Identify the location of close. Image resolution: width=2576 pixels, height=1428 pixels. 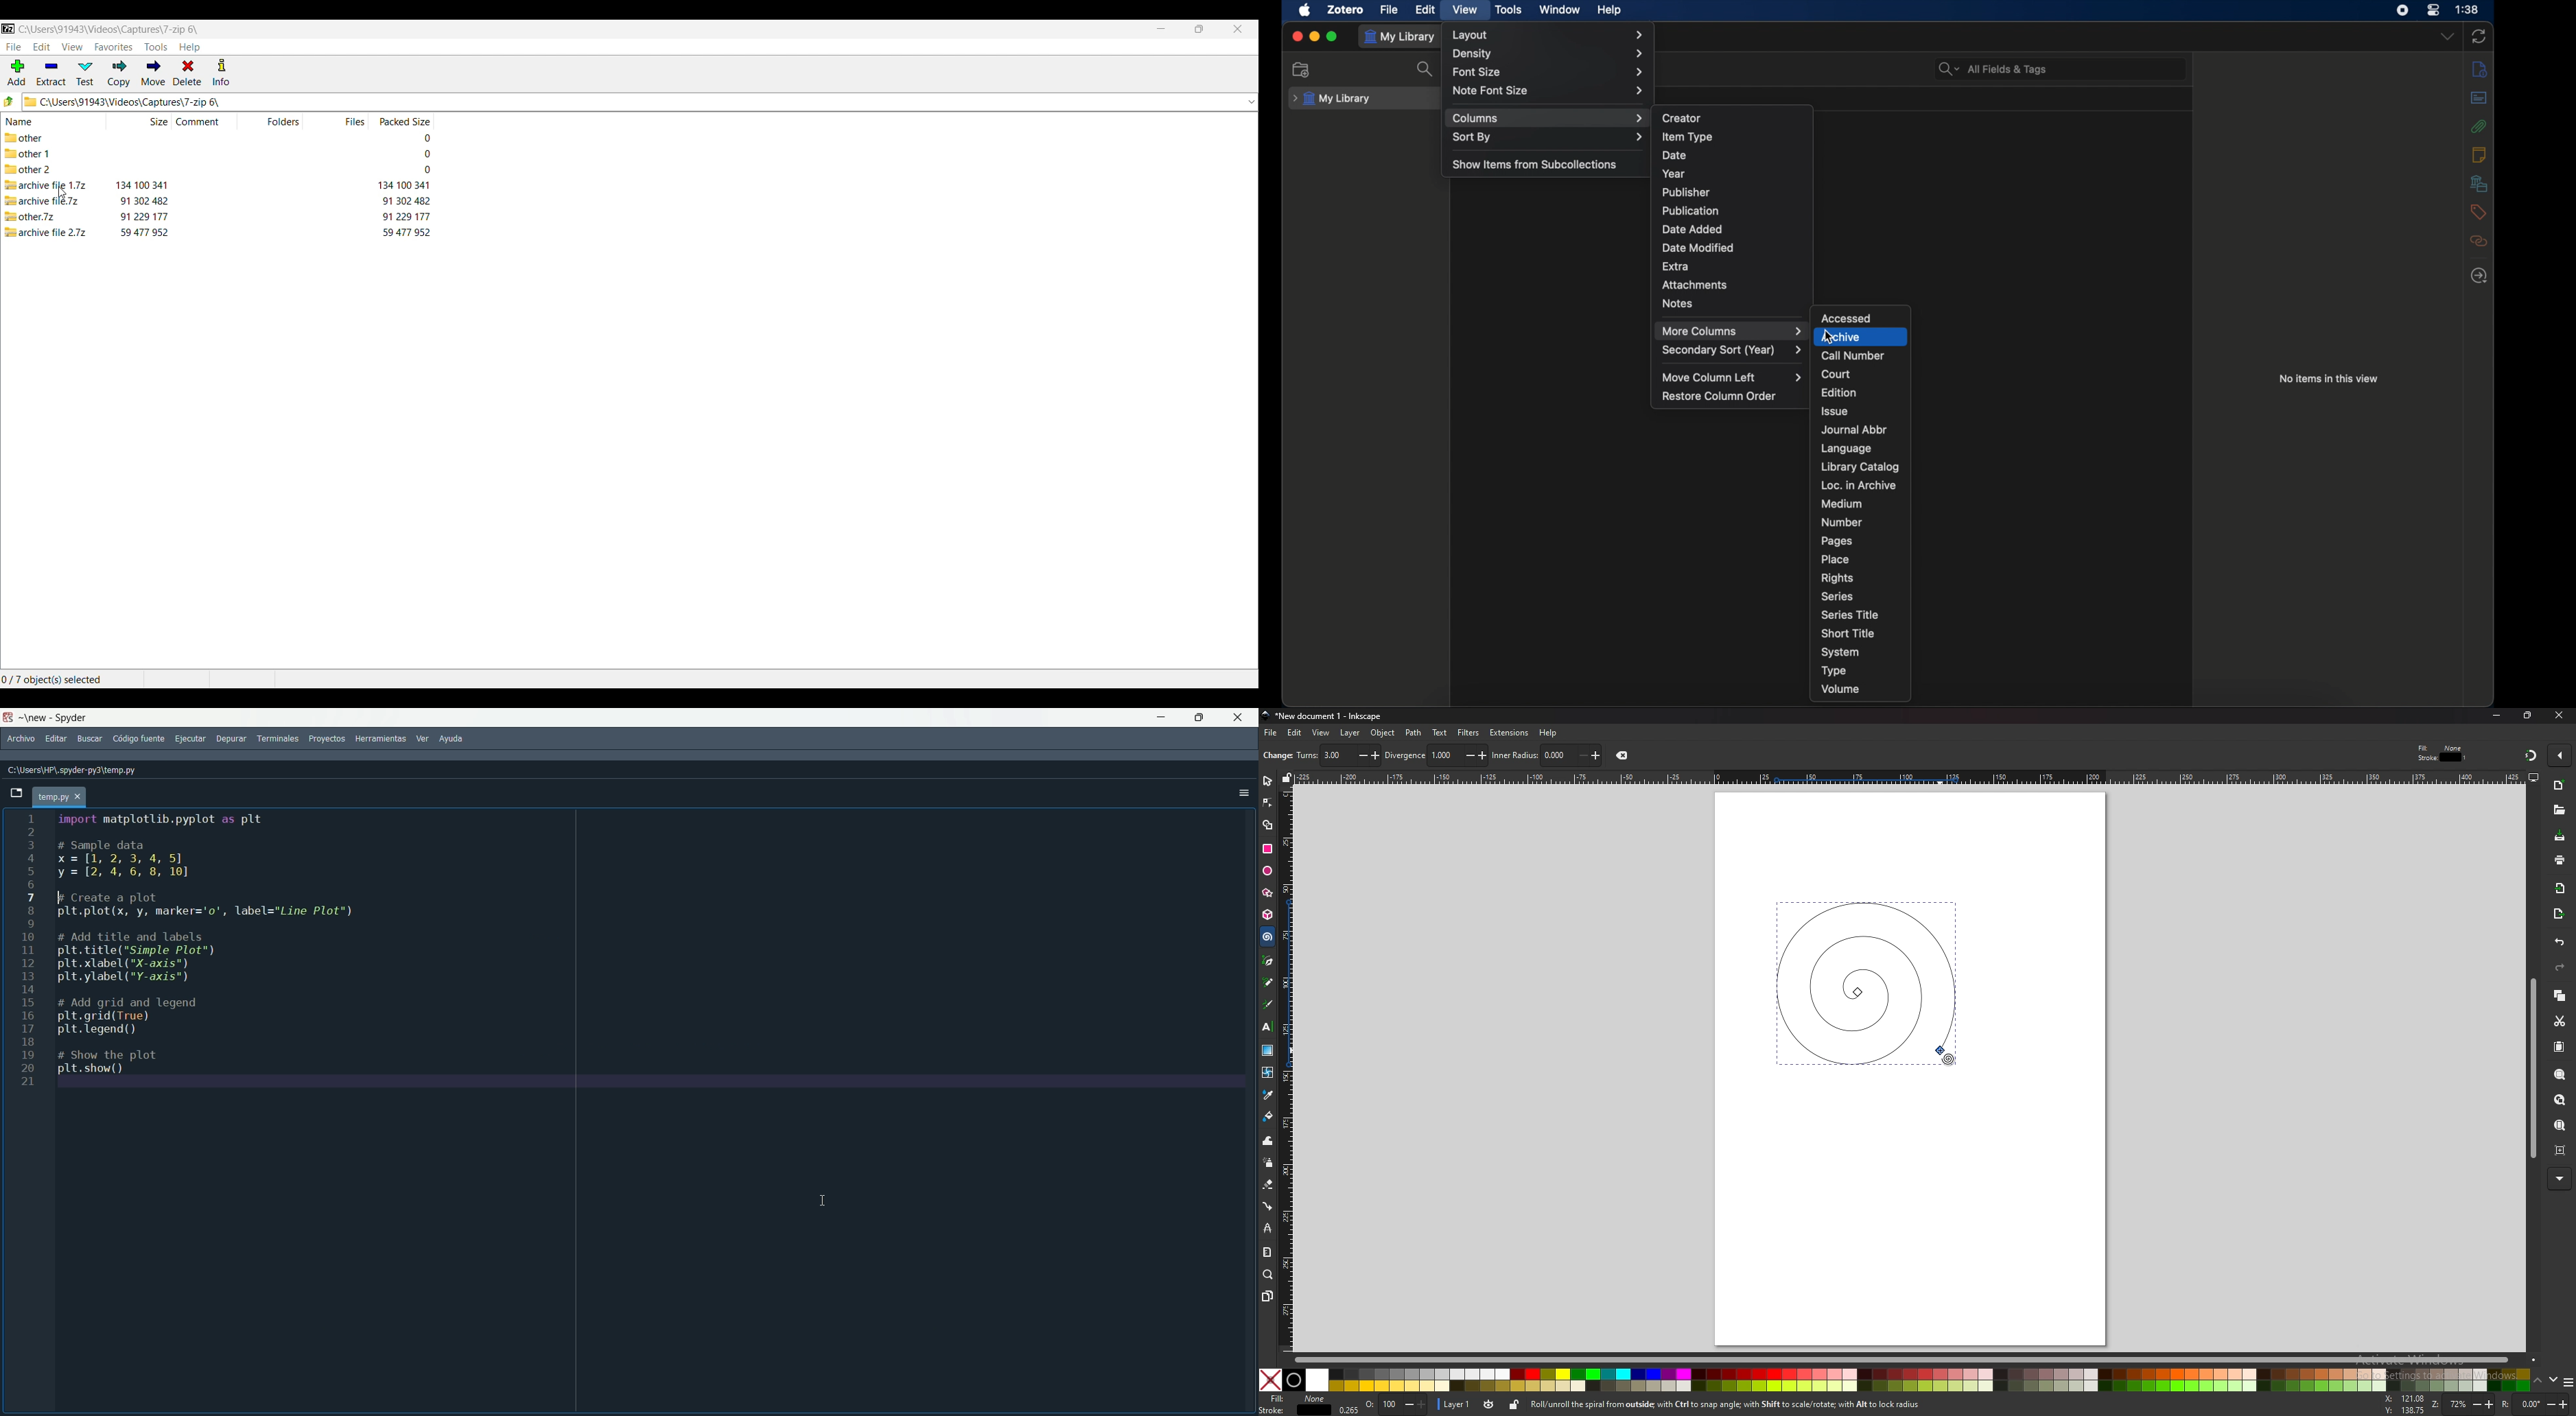
(1621, 755).